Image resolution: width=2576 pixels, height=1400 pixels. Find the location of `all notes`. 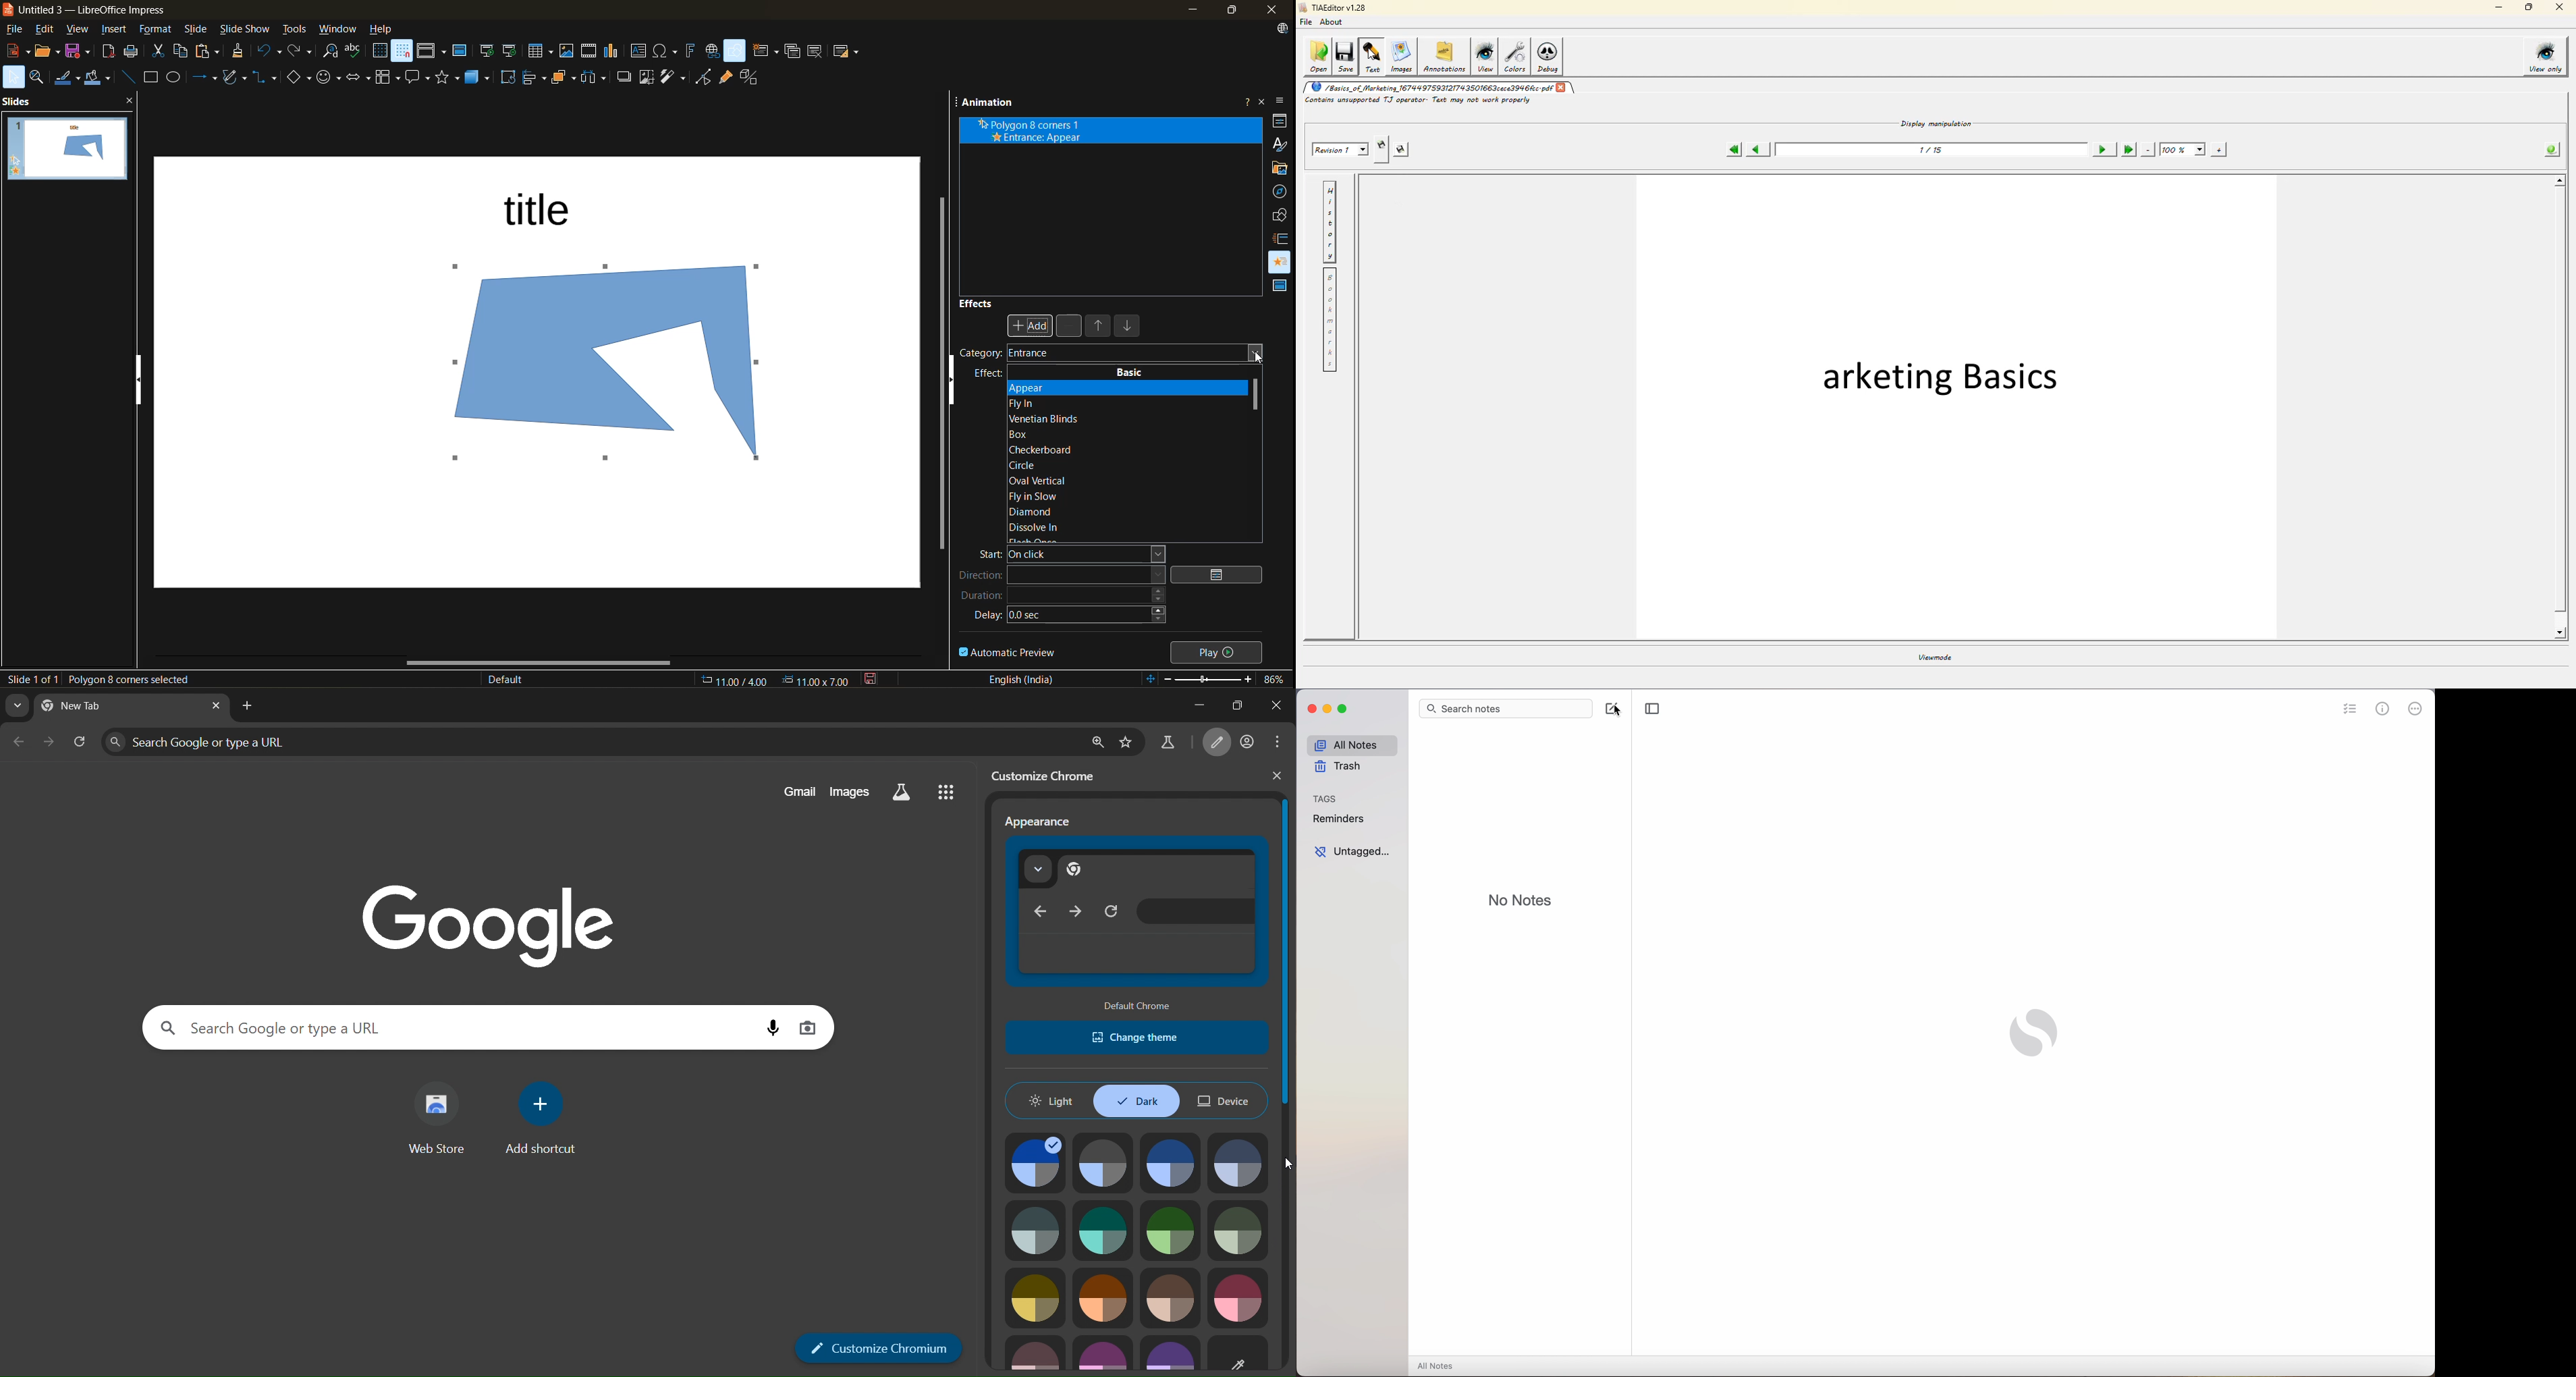

all notes is located at coordinates (1351, 746).